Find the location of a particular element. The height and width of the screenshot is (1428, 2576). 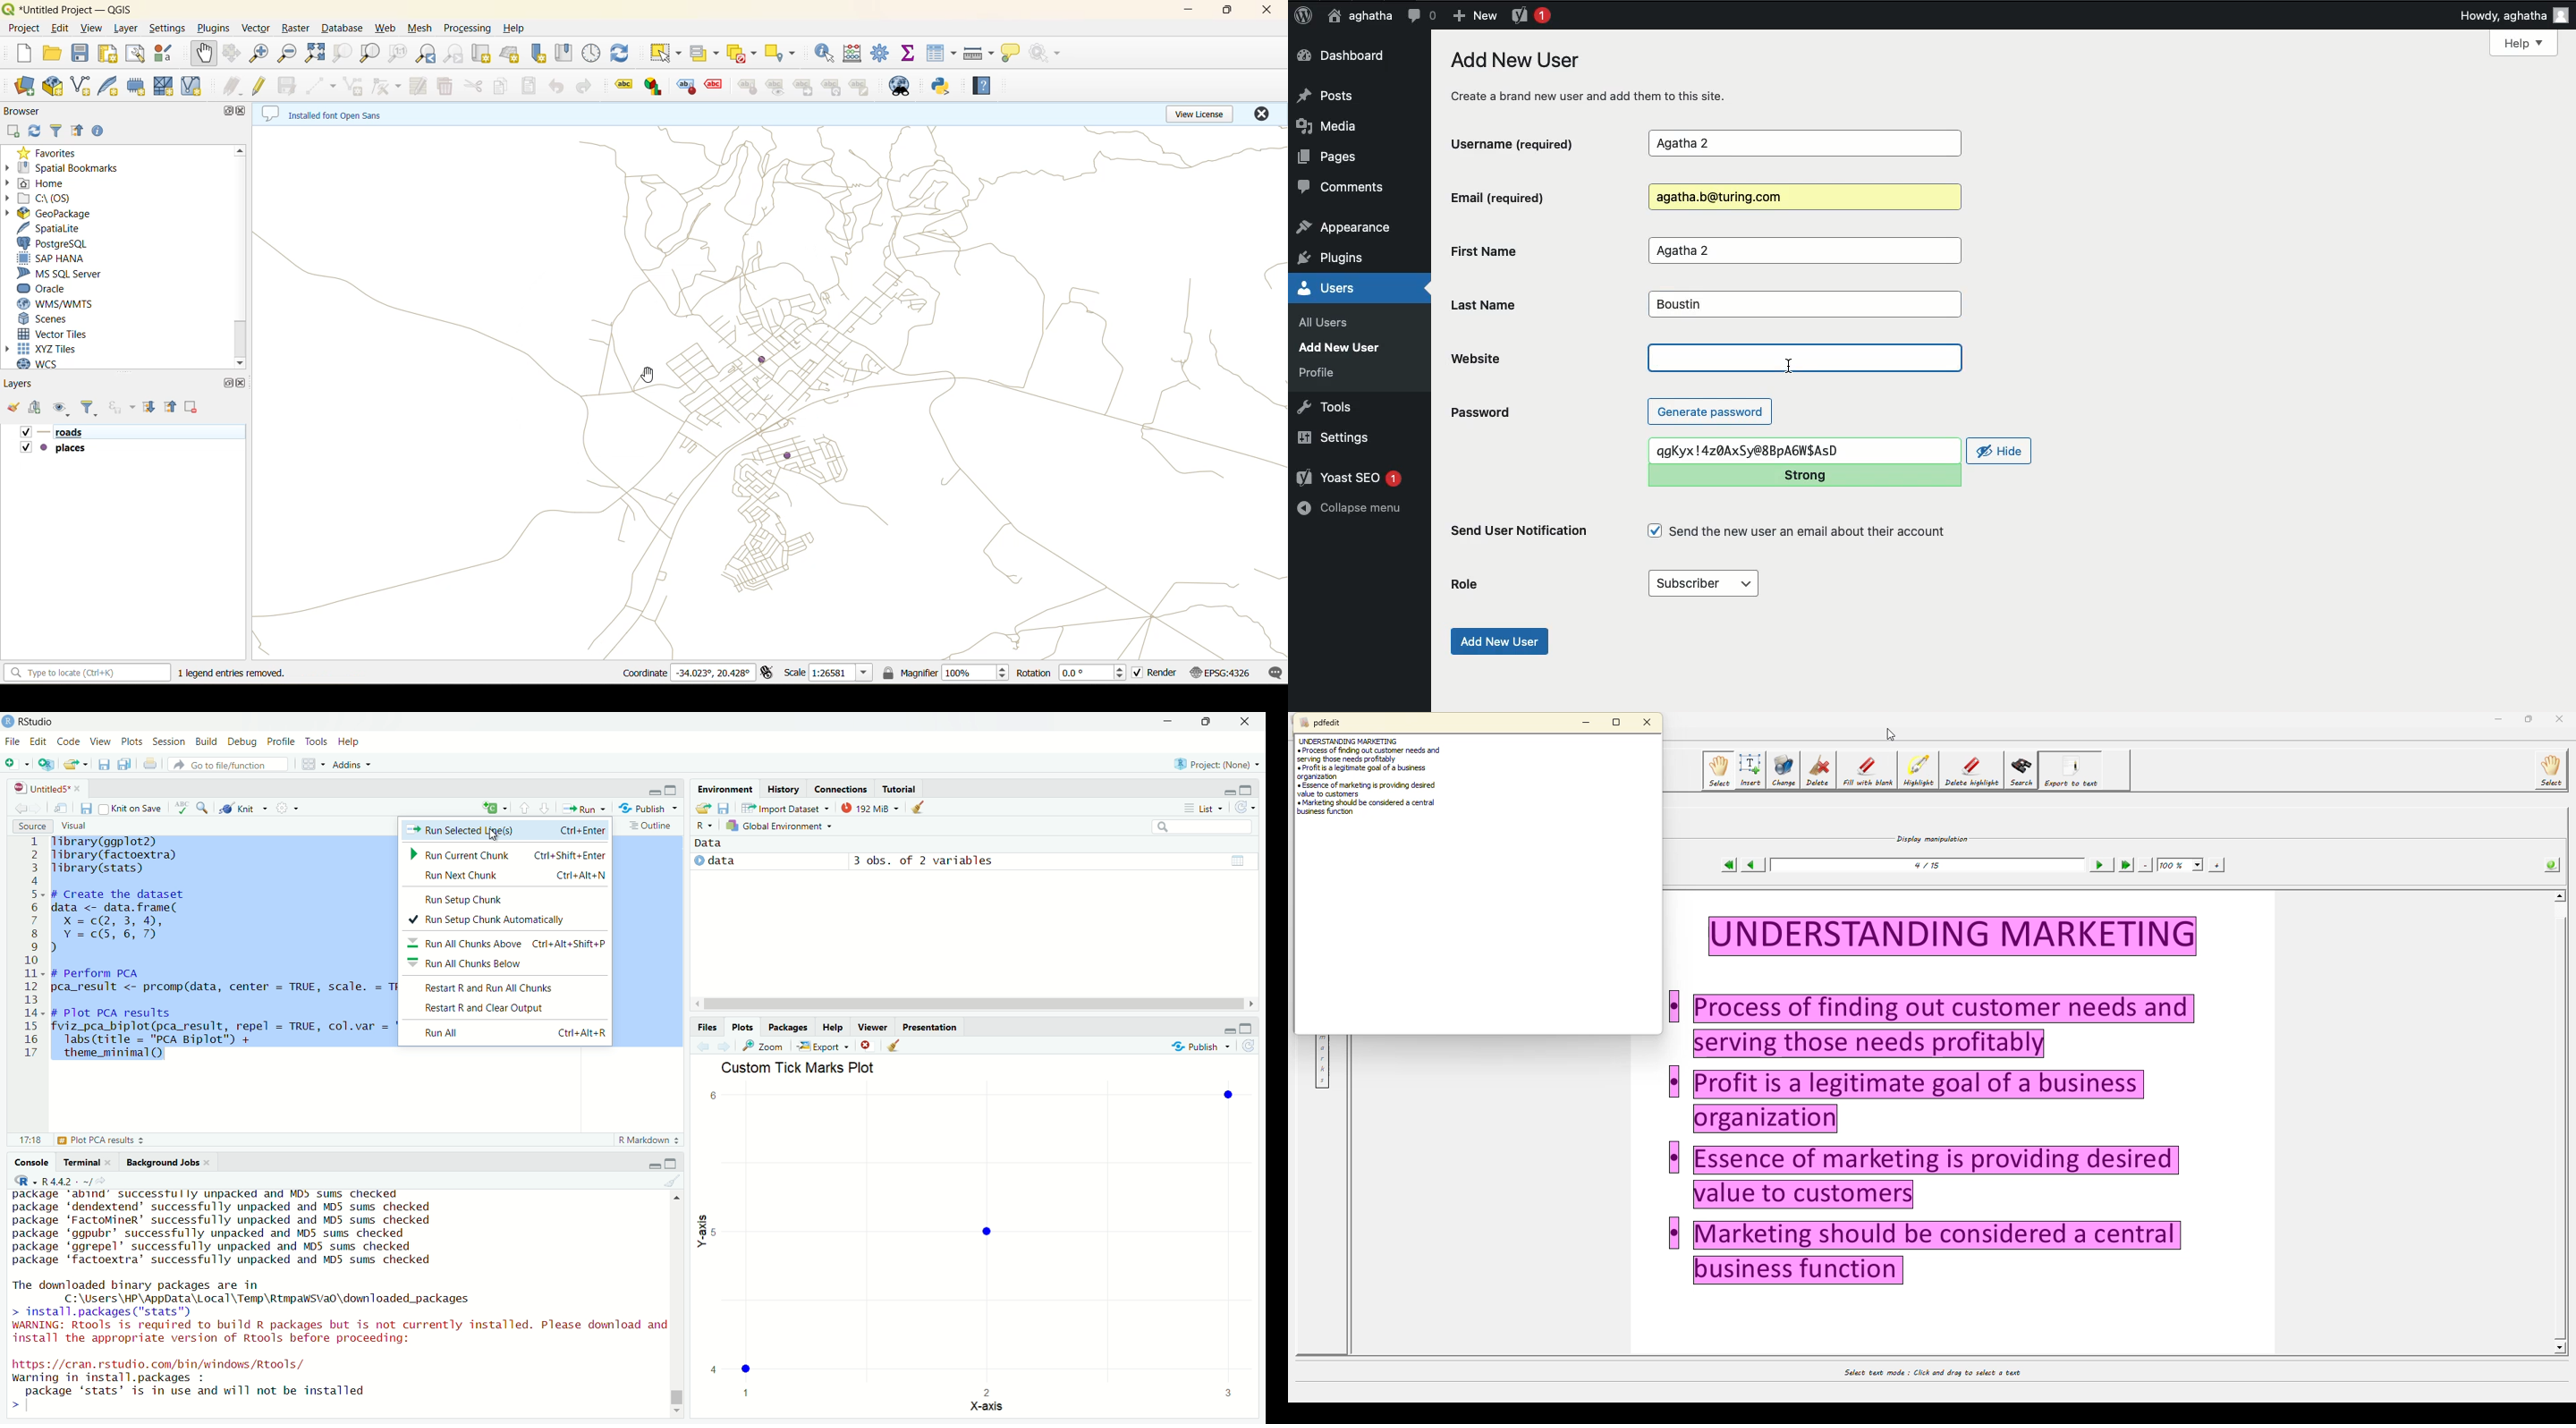

Packages is located at coordinates (789, 1027).